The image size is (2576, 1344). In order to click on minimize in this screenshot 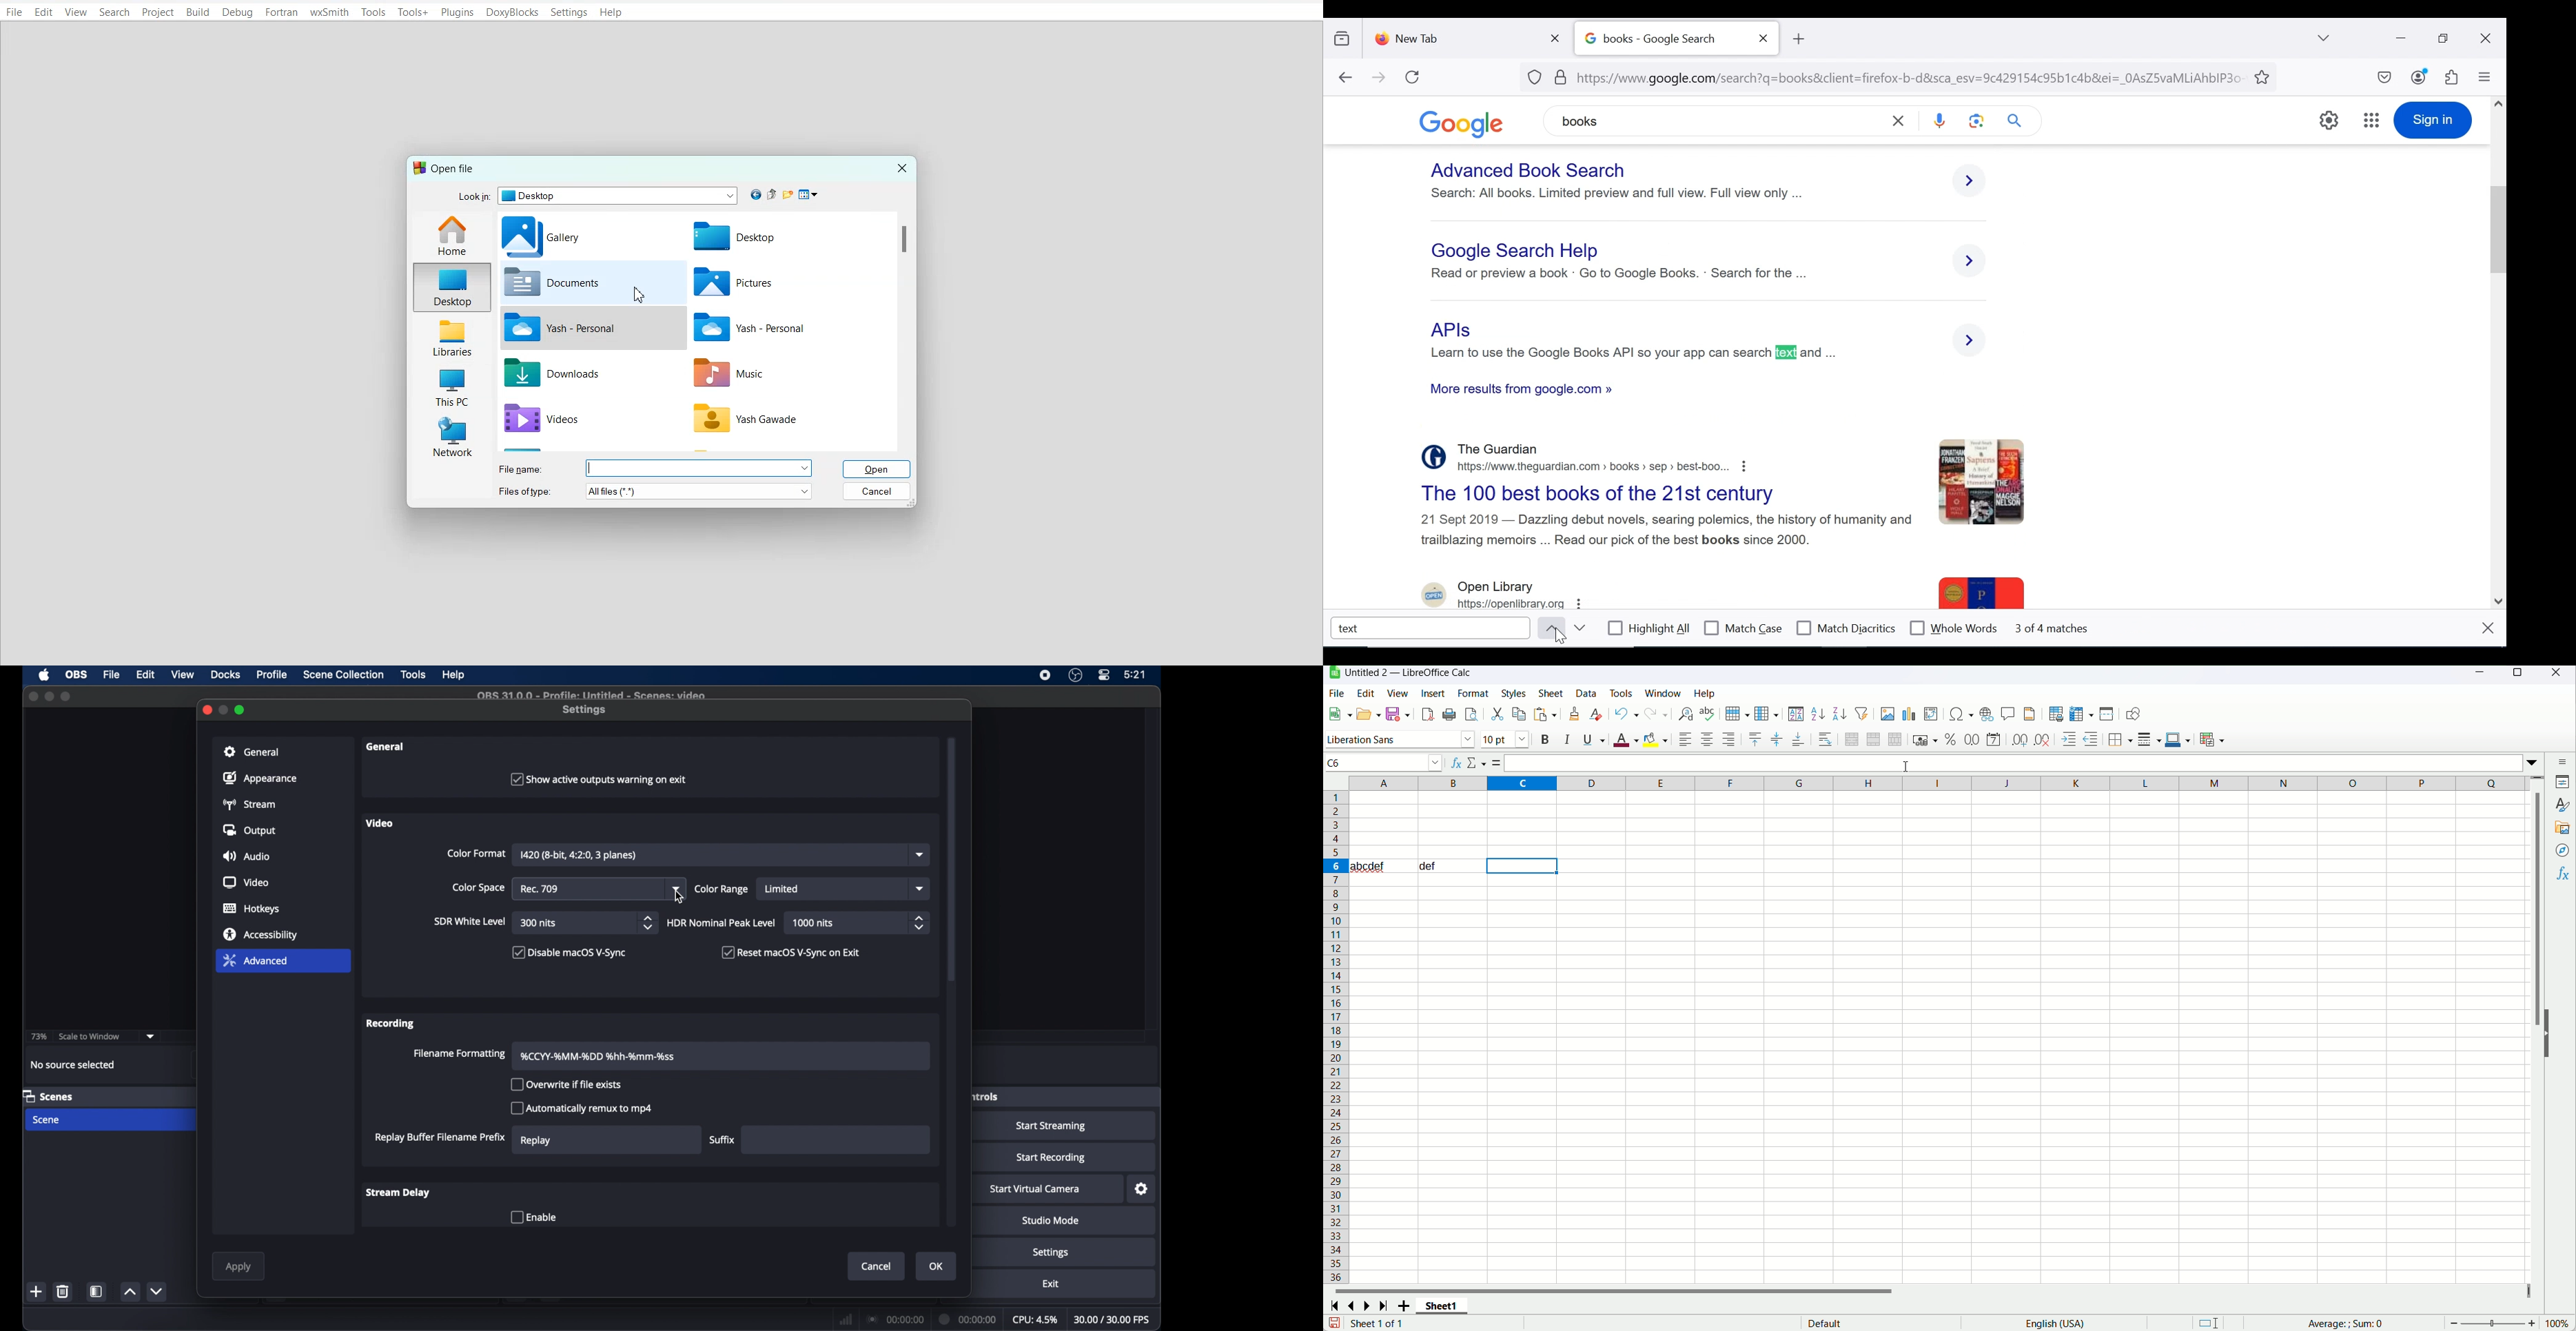, I will do `click(49, 696)`.